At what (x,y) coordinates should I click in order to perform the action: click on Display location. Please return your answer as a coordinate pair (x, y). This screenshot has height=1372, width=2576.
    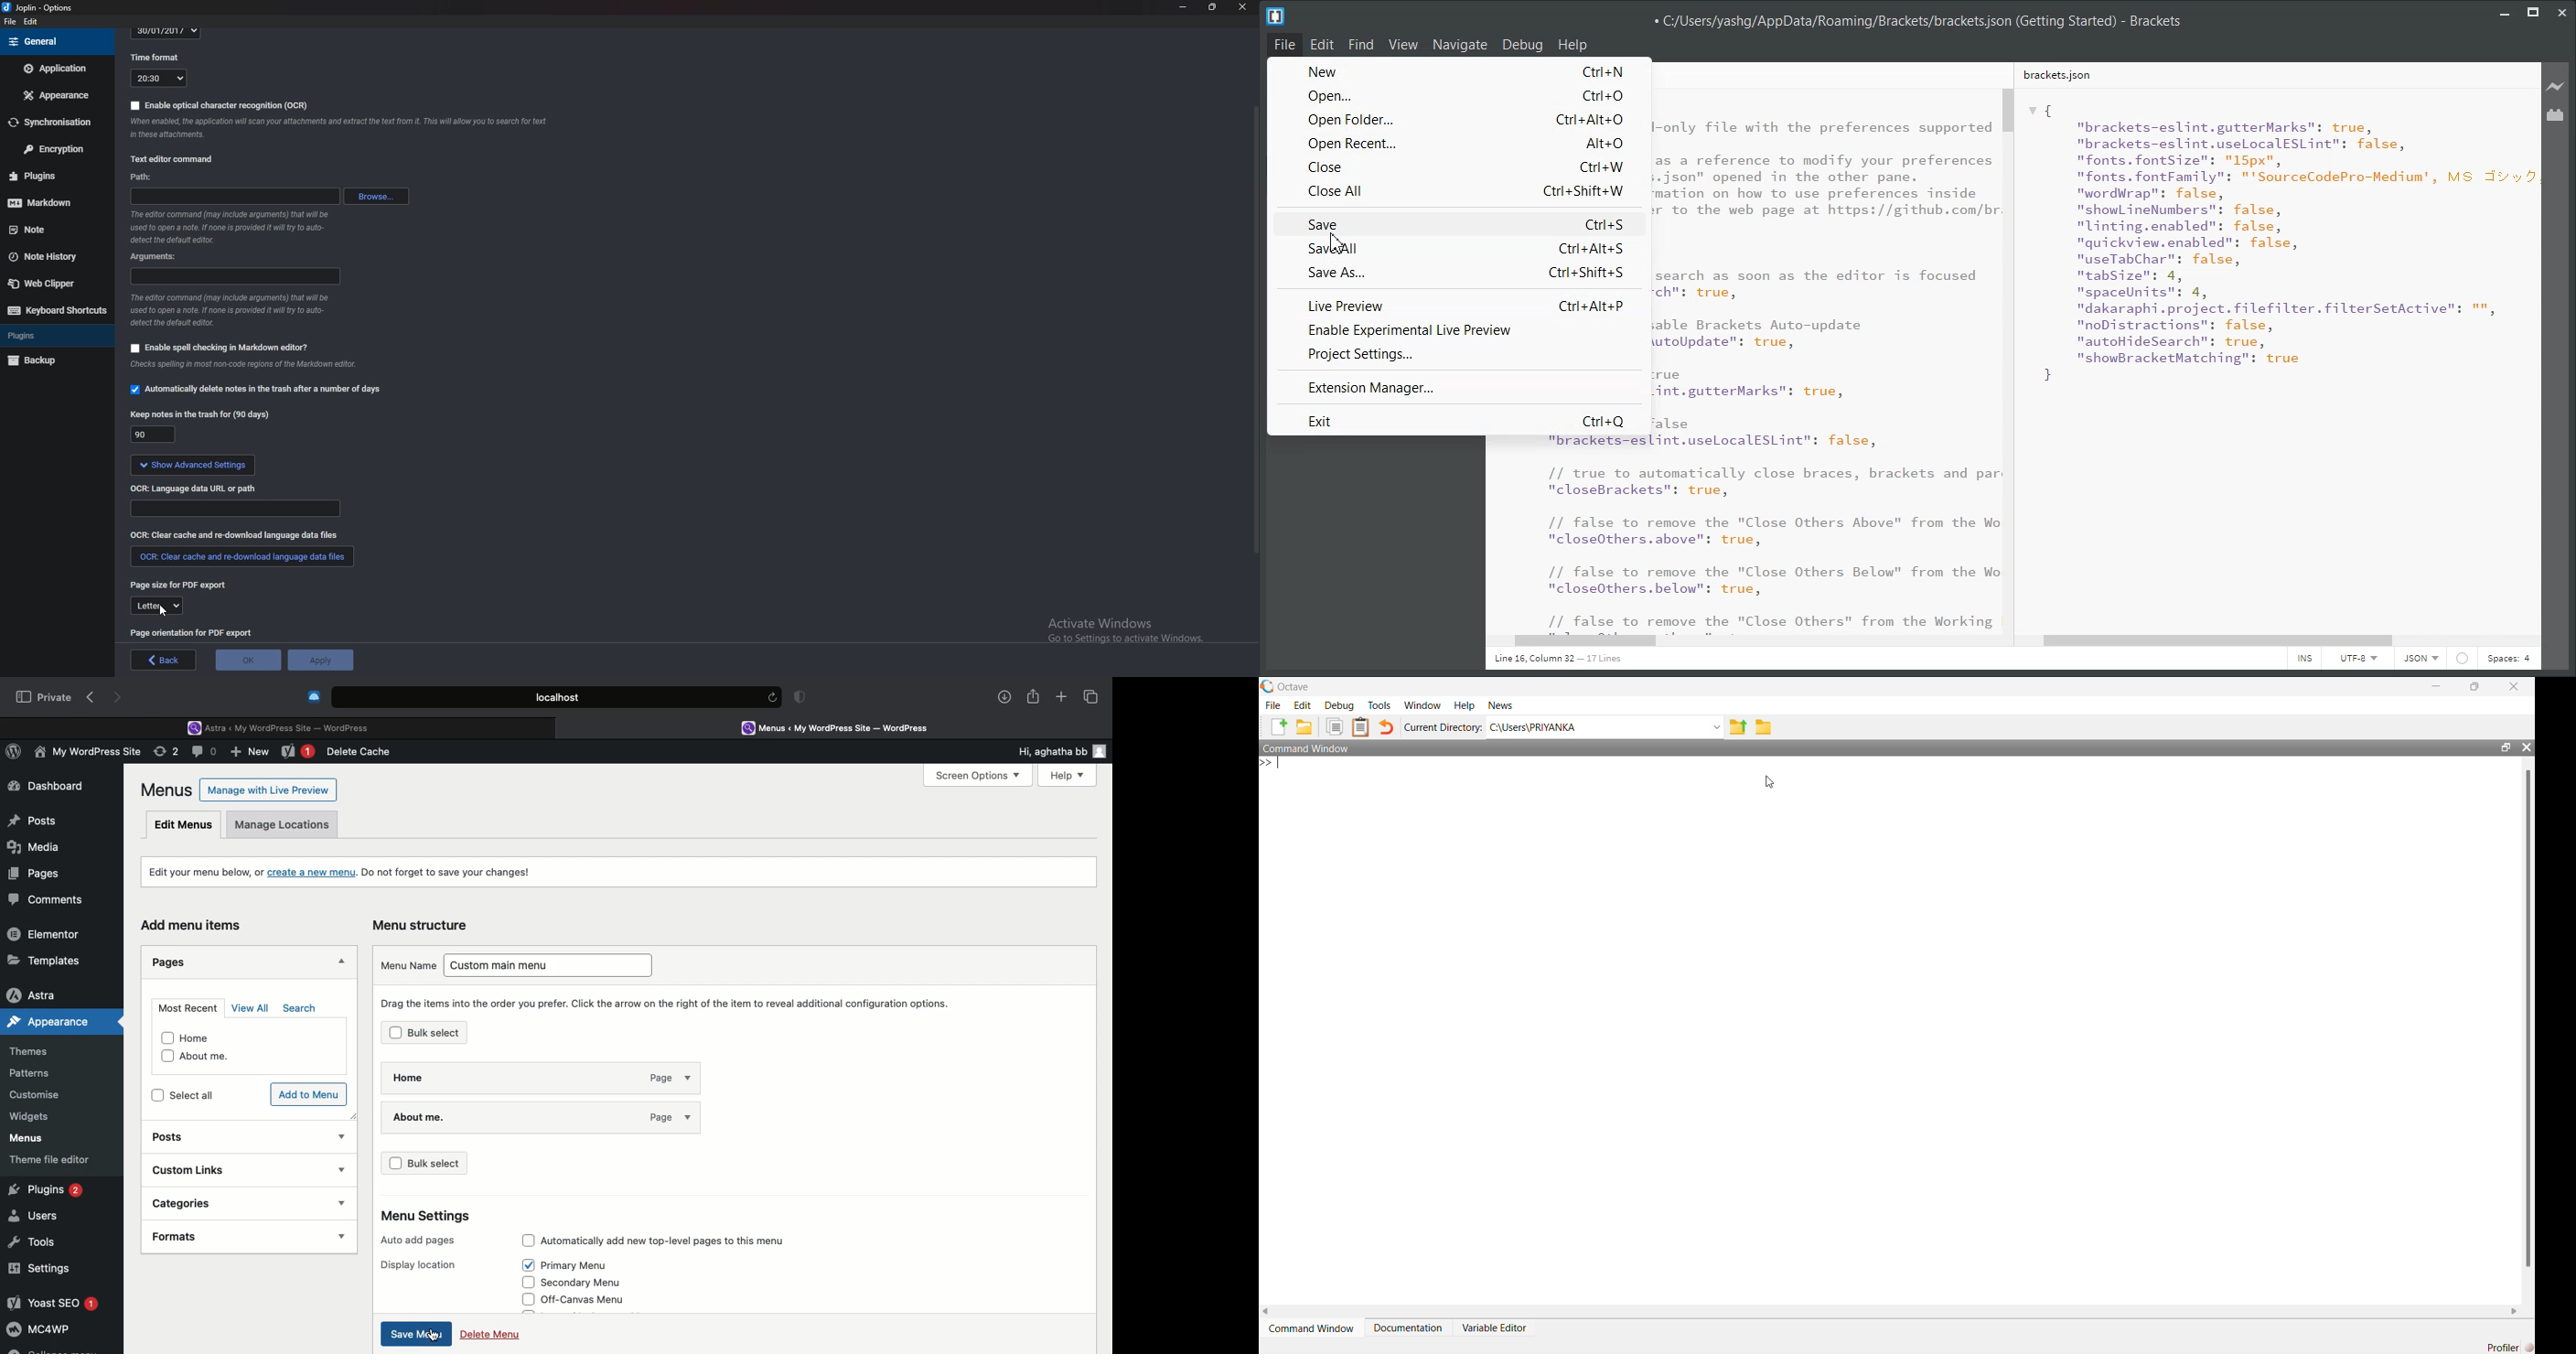
    Looking at the image, I should click on (427, 1265).